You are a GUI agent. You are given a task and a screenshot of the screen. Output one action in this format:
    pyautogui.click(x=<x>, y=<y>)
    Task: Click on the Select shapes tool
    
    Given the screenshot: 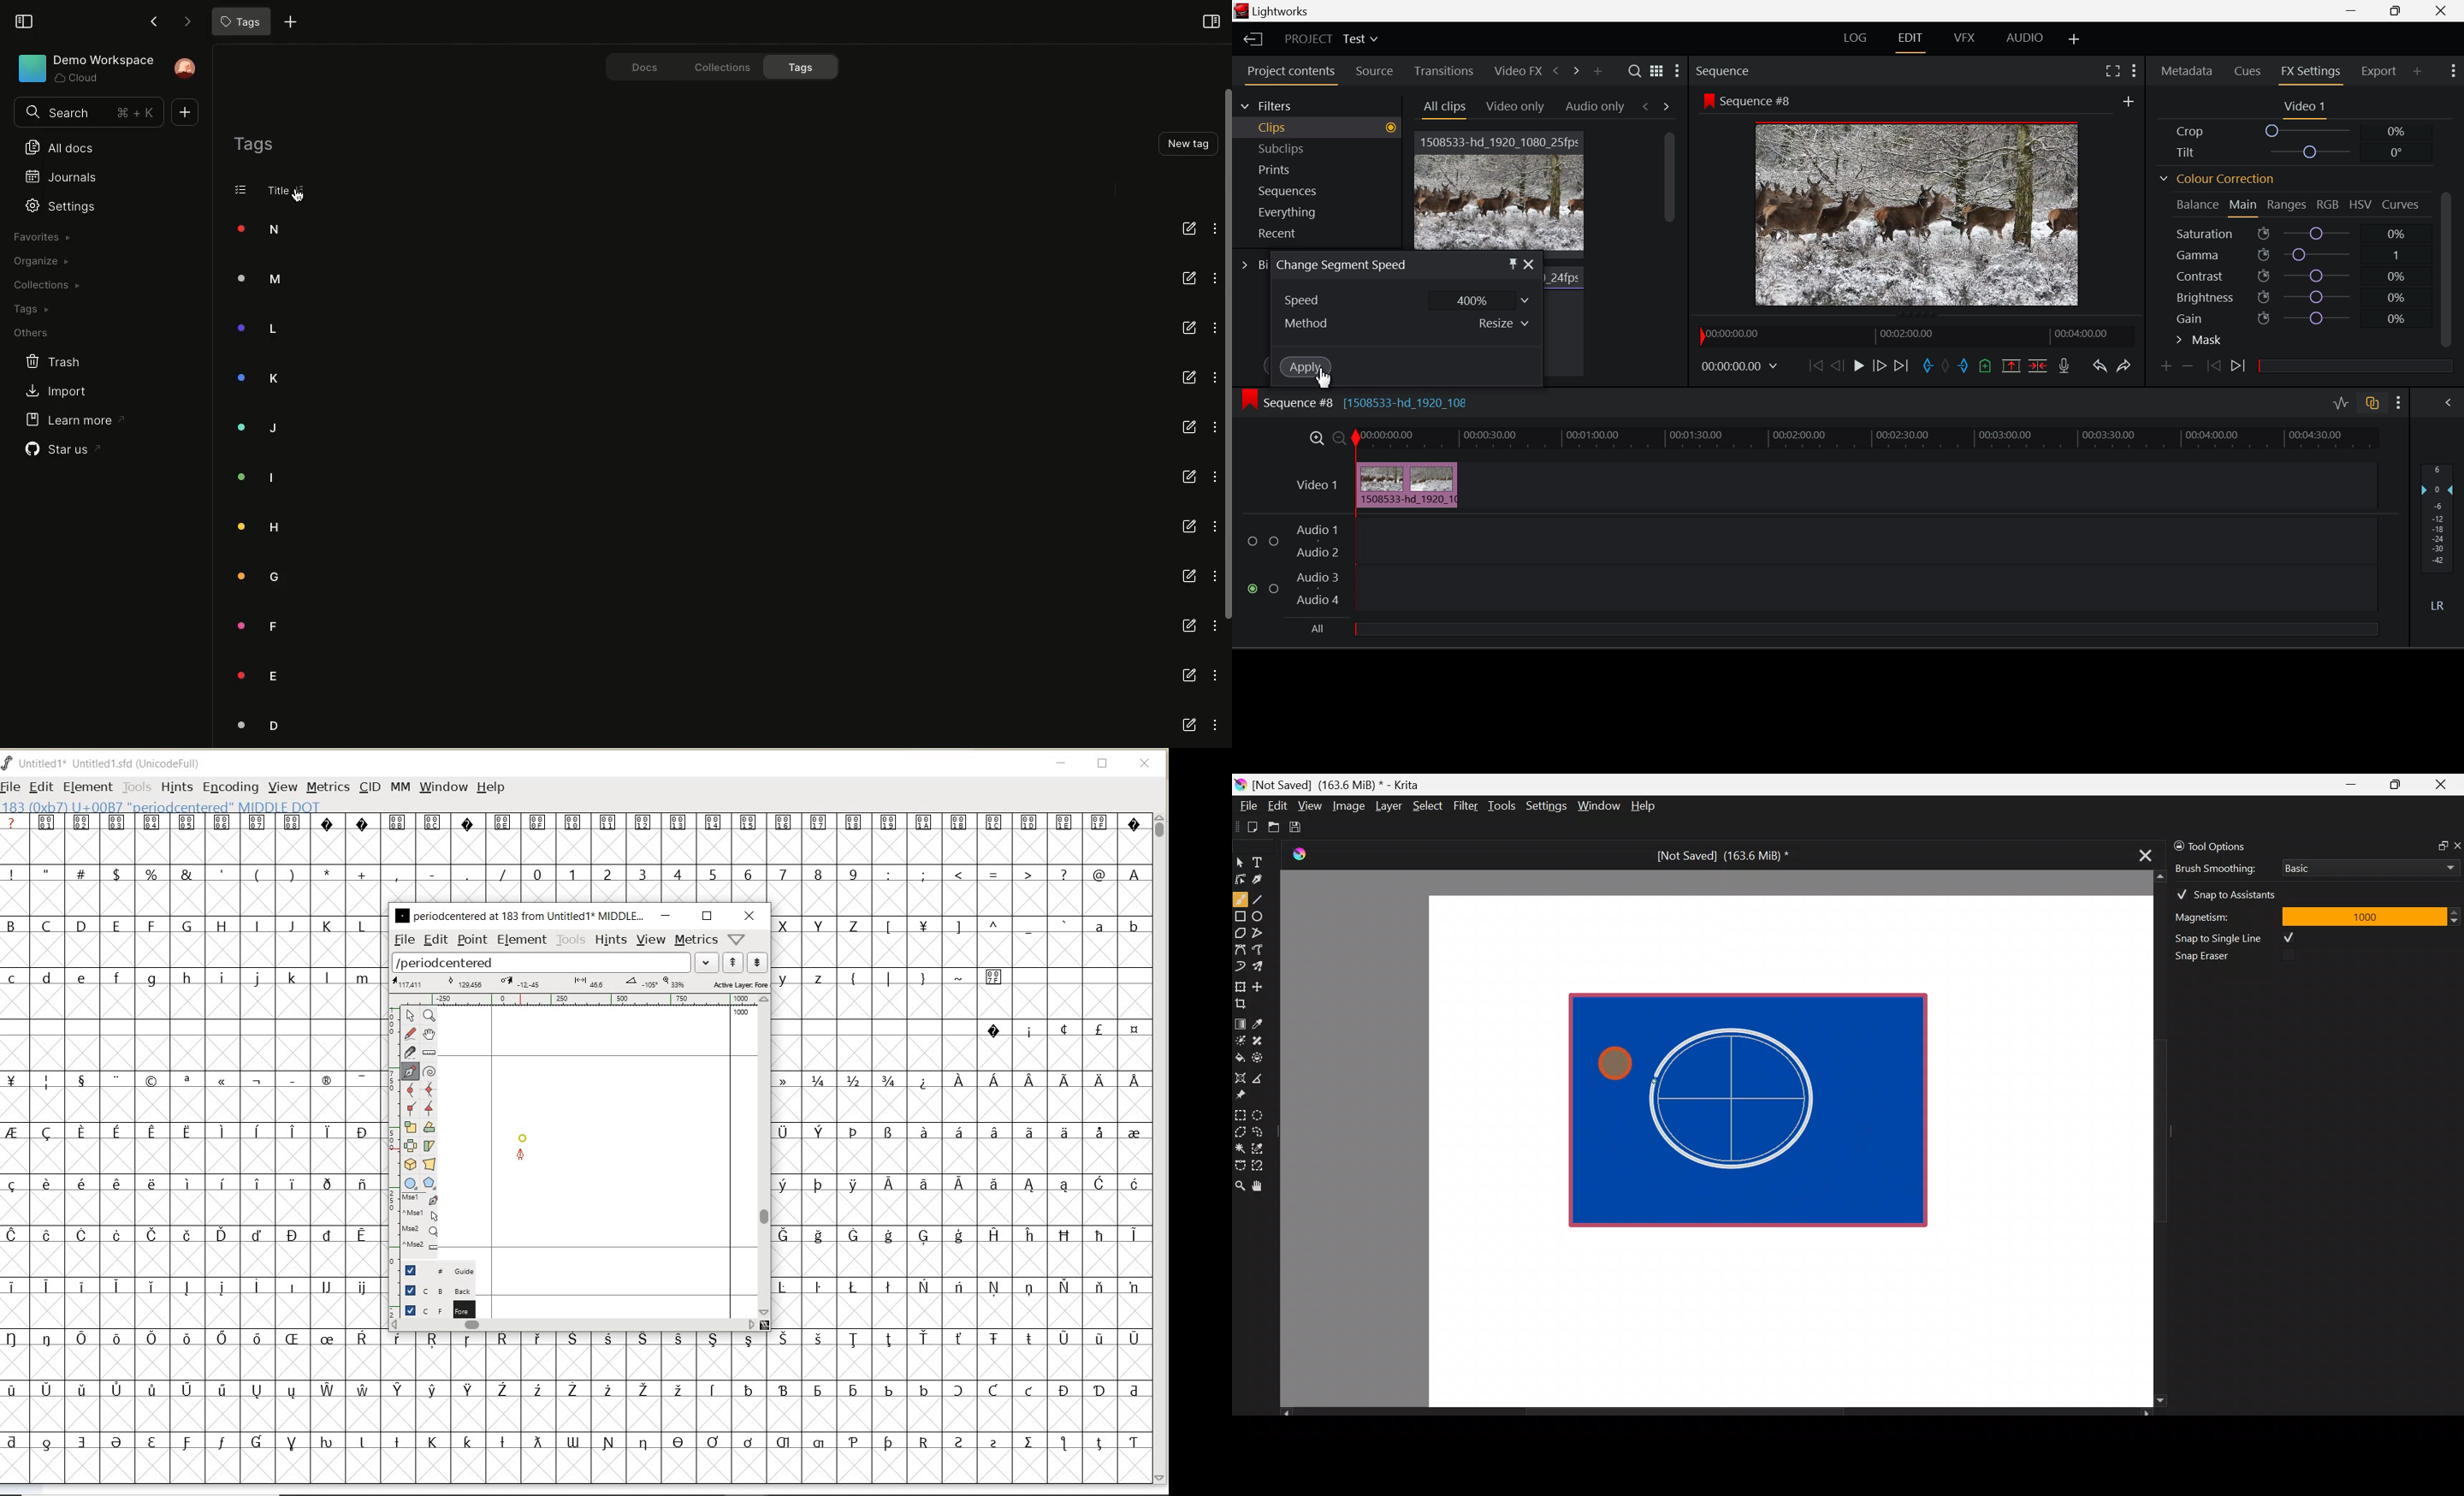 What is the action you would take?
    pyautogui.click(x=1240, y=864)
    